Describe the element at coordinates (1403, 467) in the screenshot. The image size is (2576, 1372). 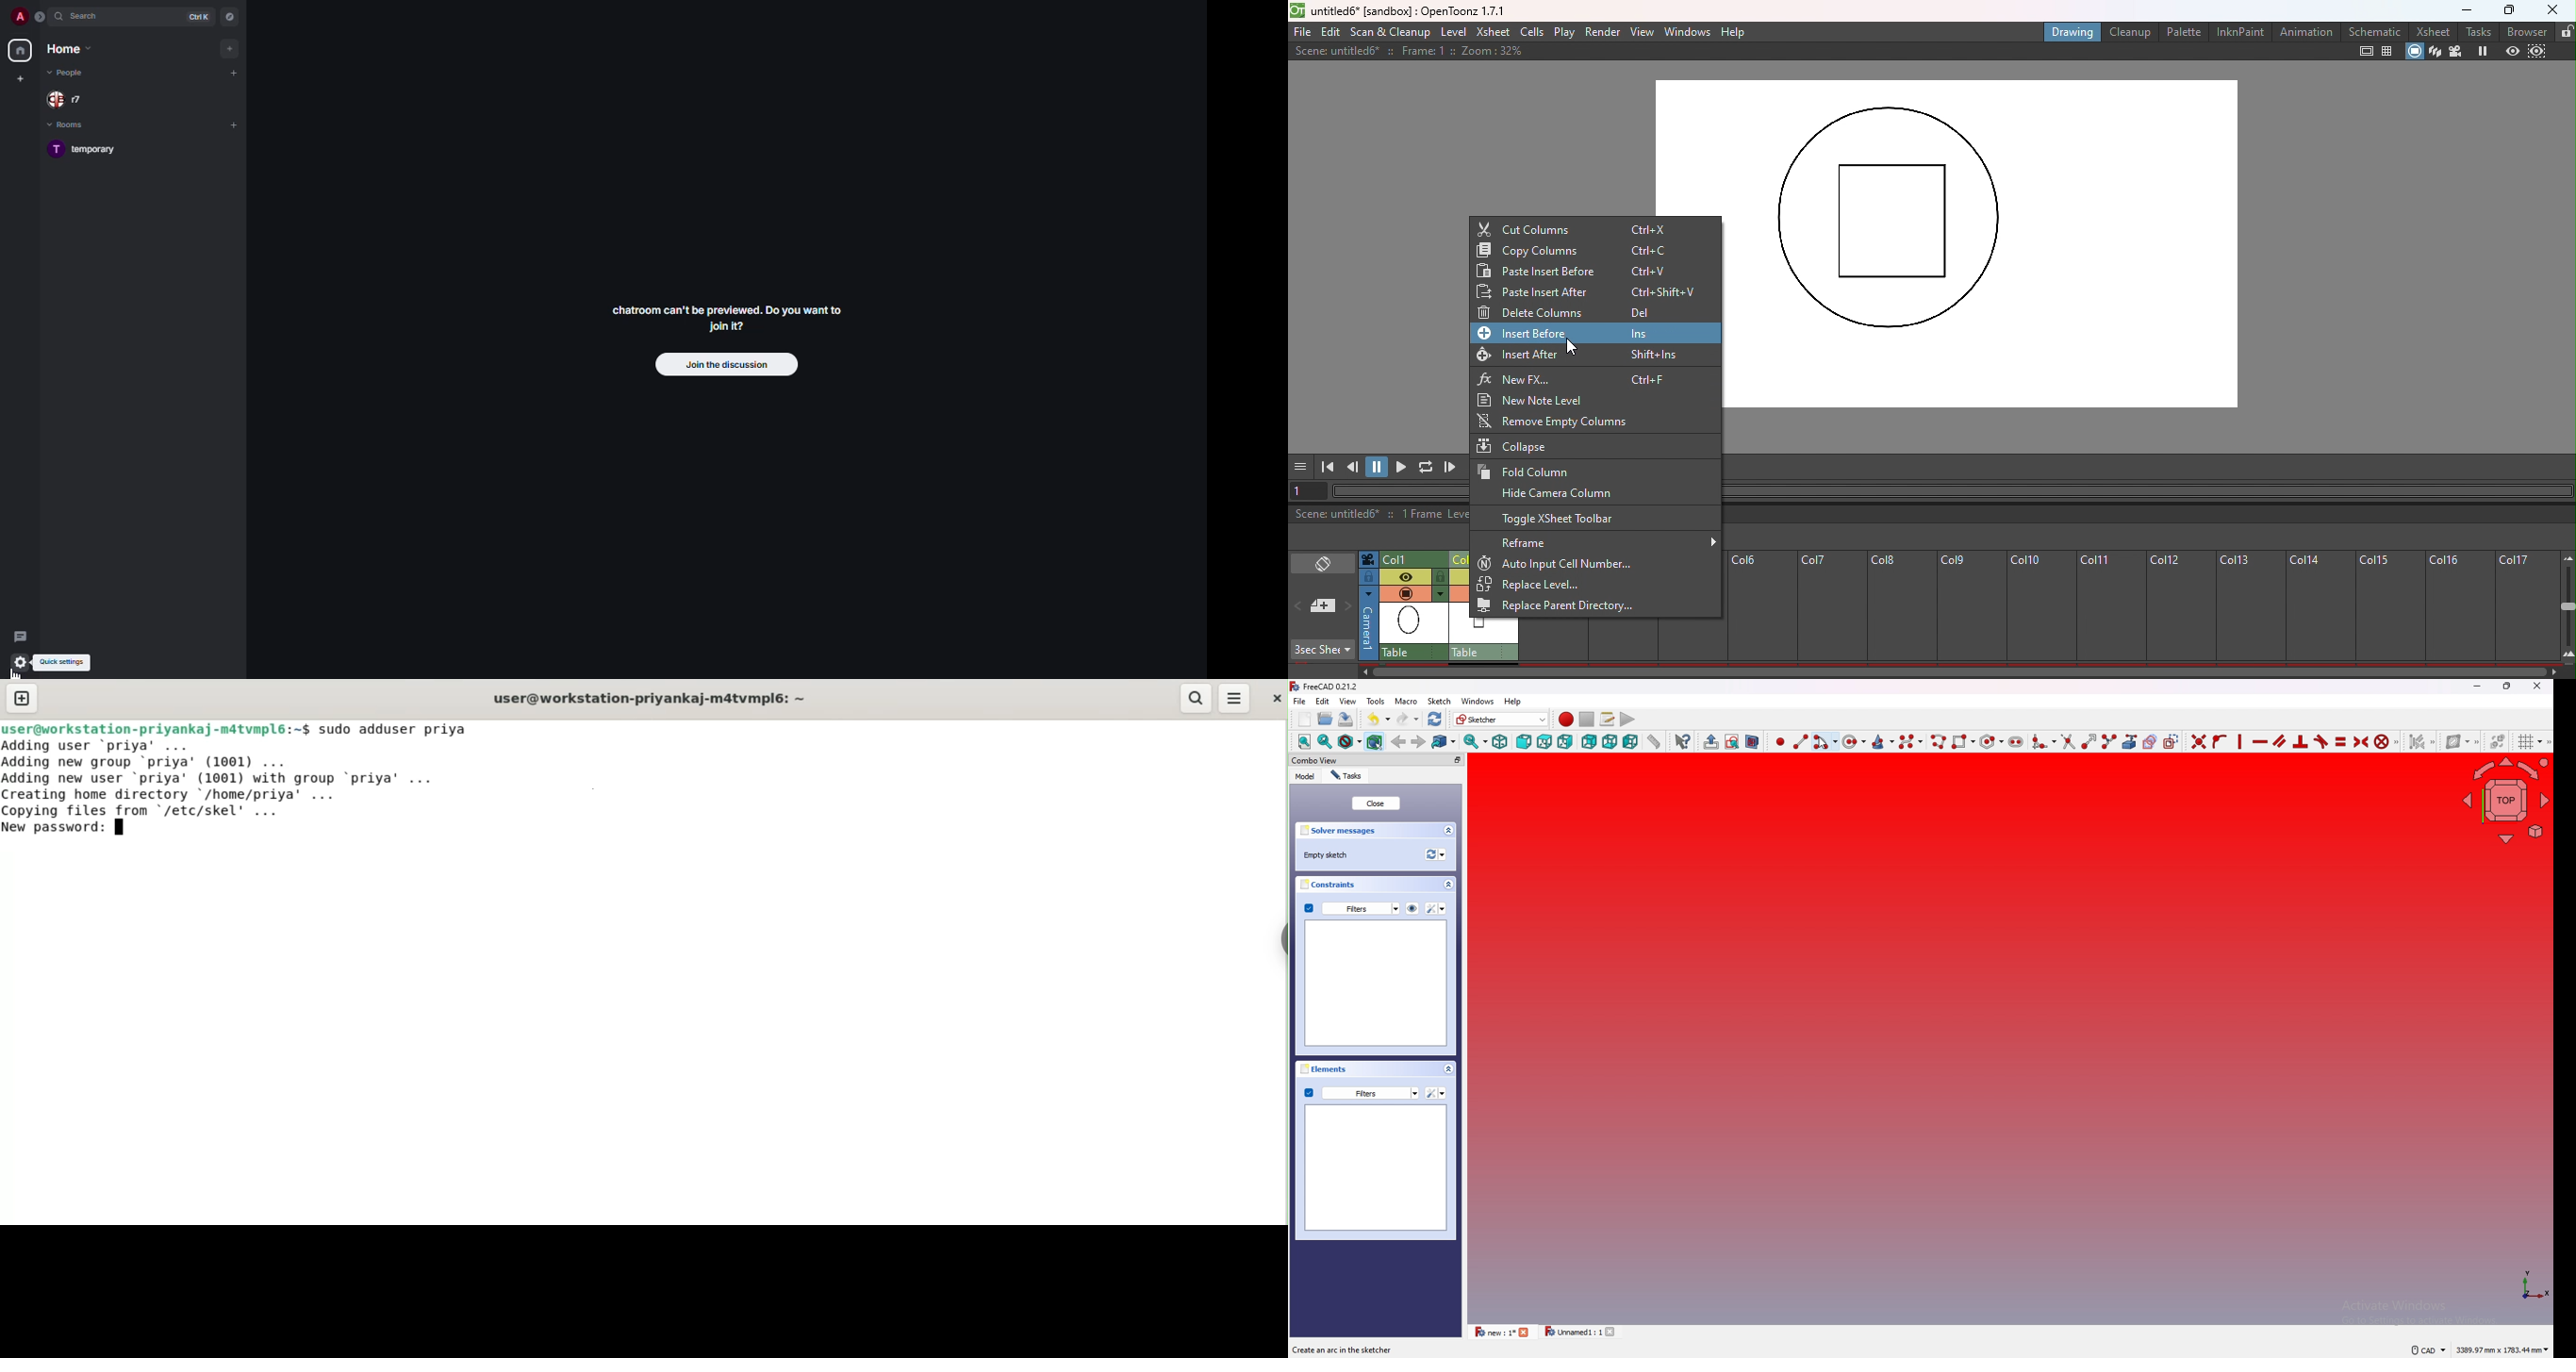
I see `Play` at that location.